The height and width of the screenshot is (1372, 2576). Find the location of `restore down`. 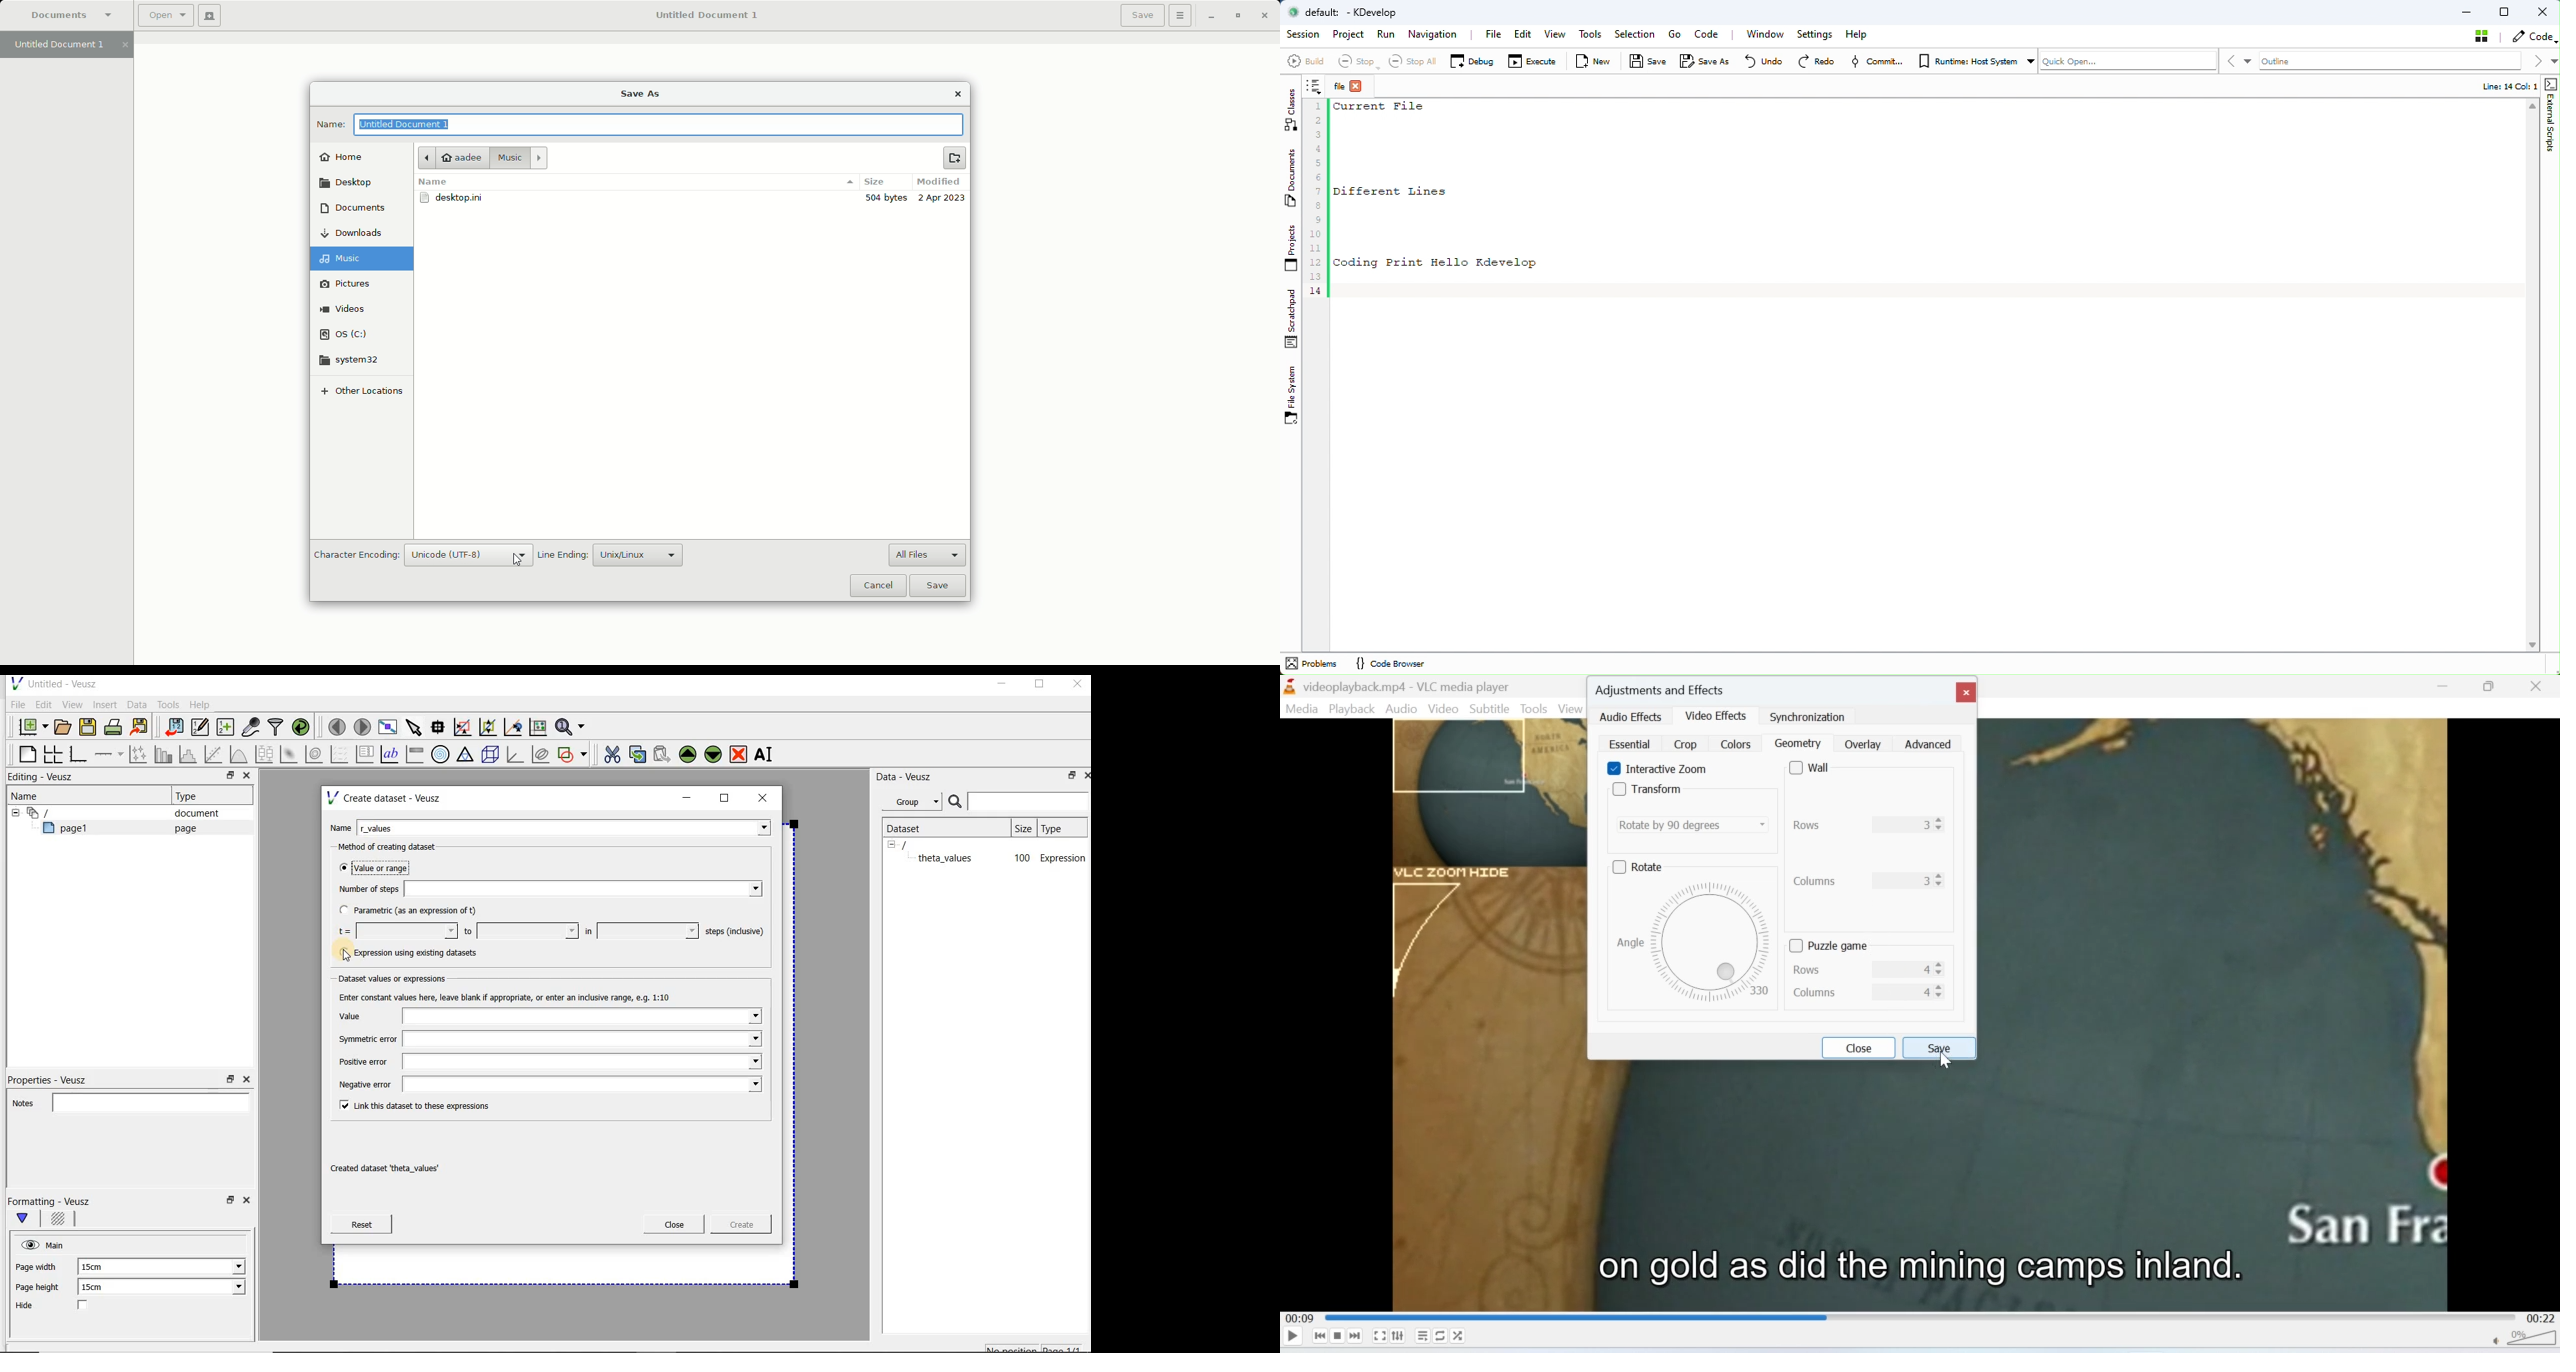

restore down is located at coordinates (1068, 778).